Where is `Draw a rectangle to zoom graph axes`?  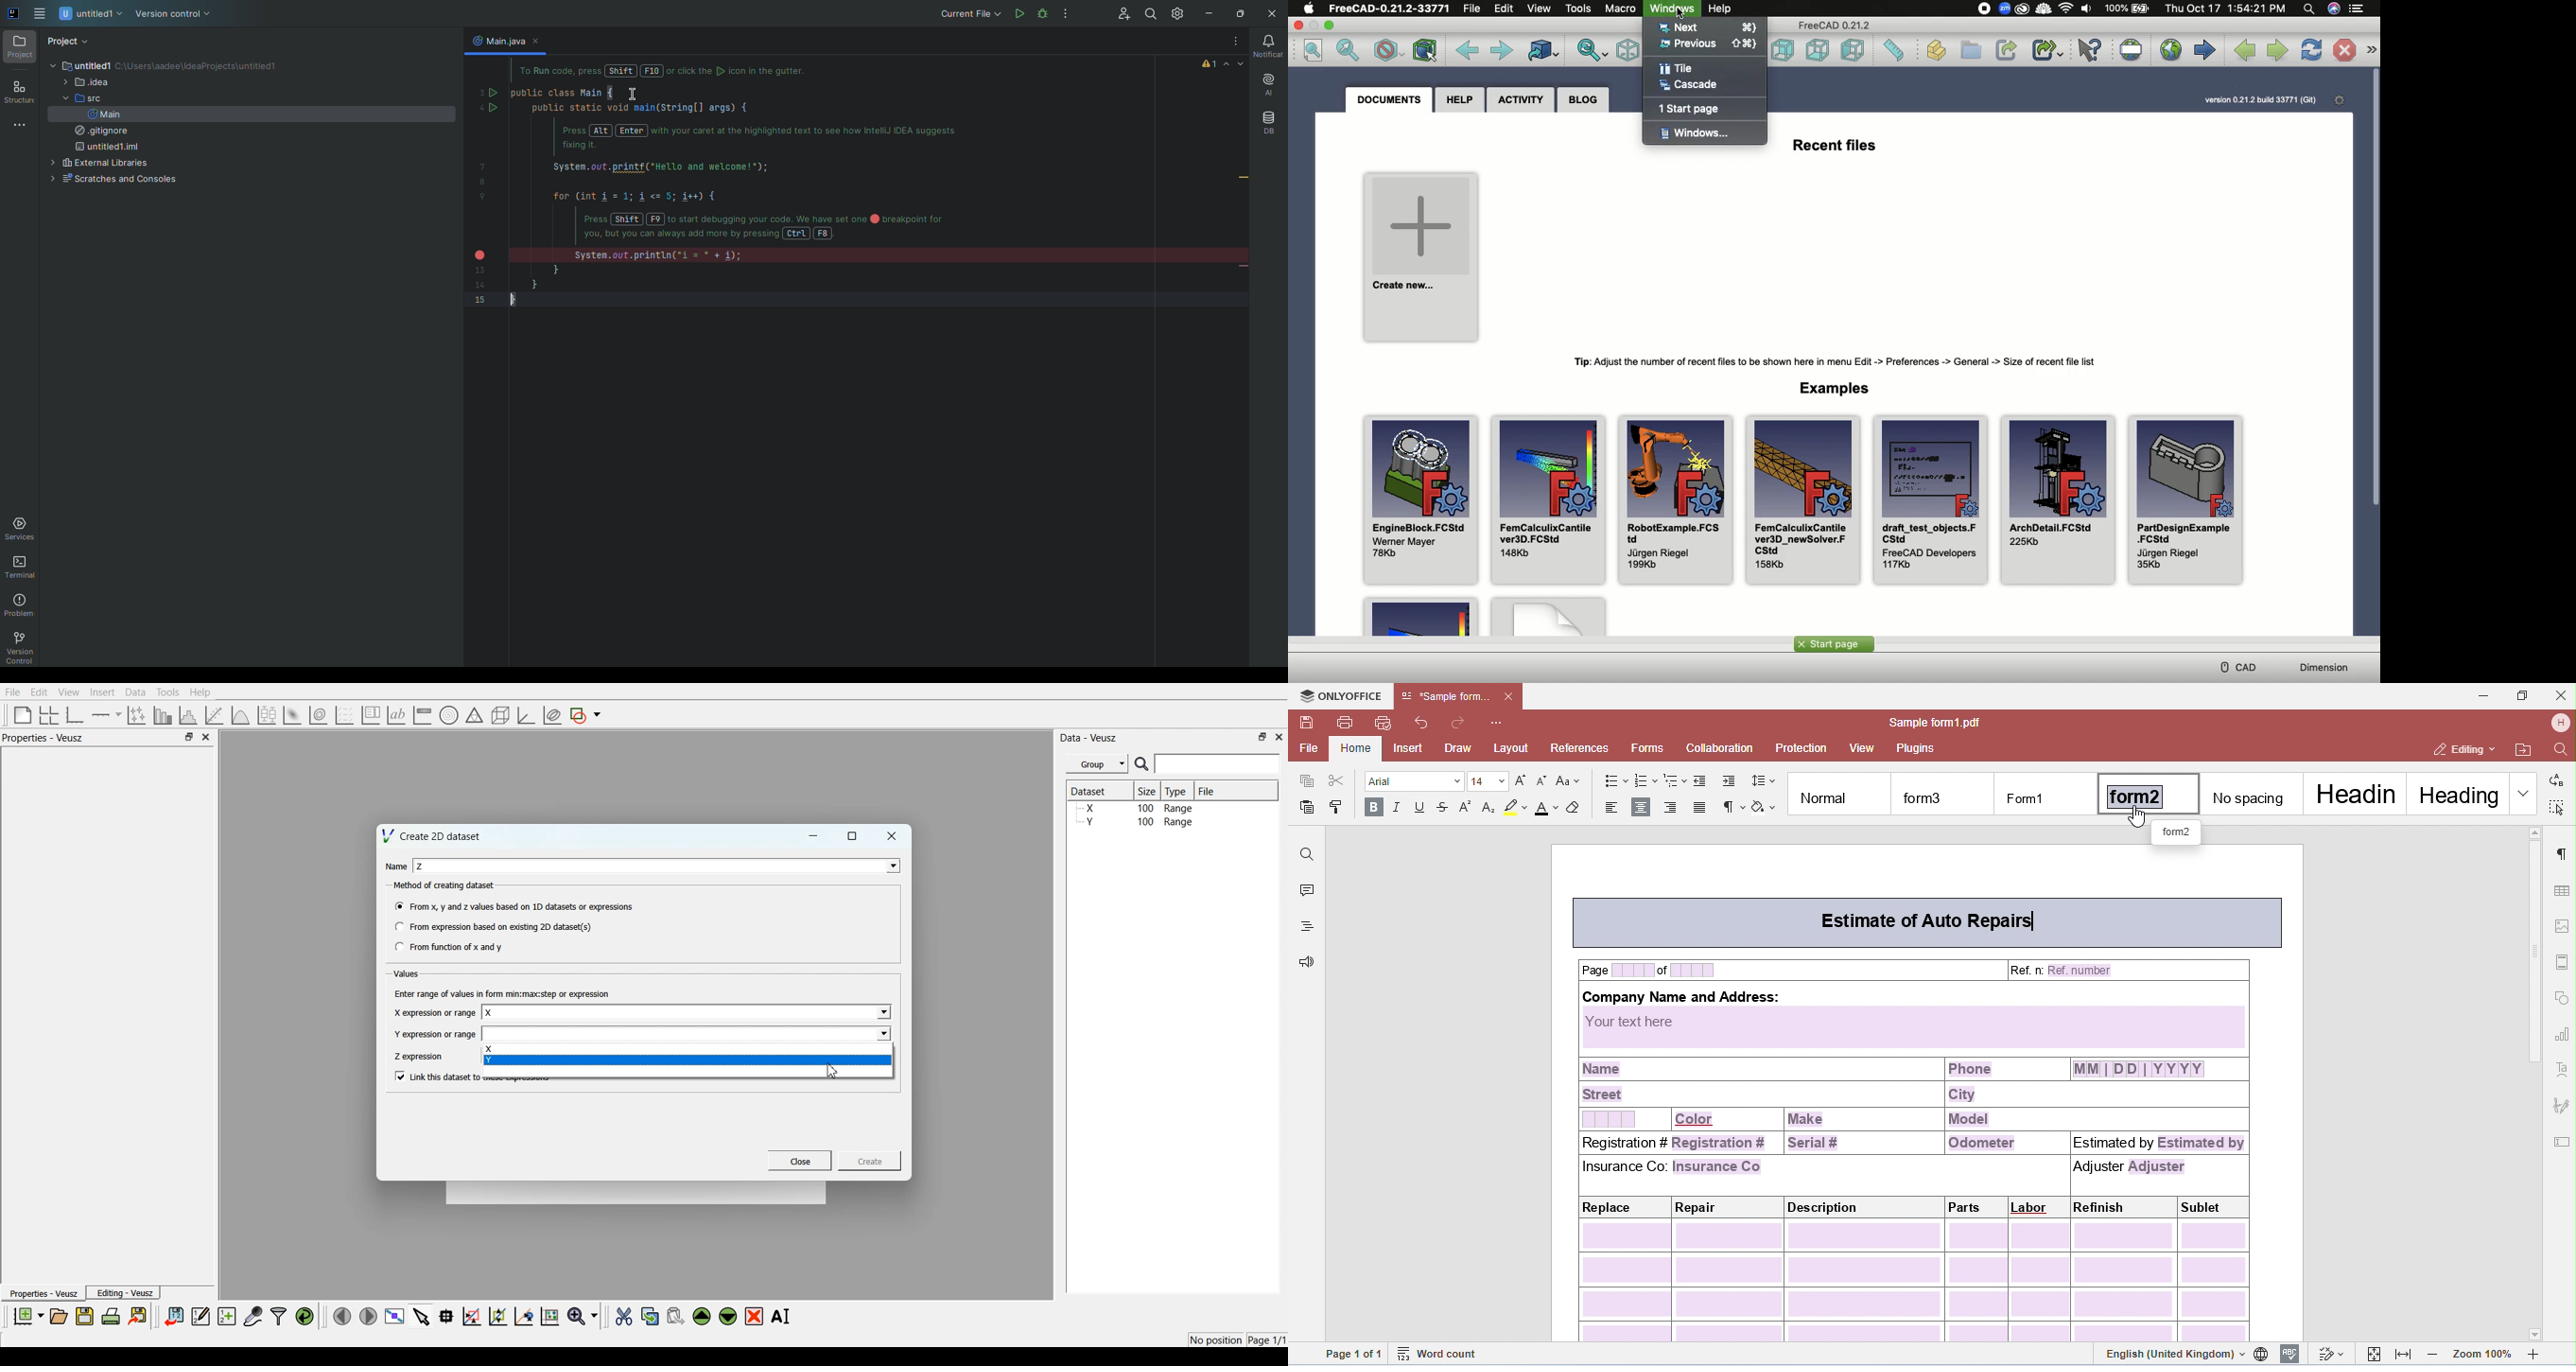
Draw a rectangle to zoom graph axes is located at coordinates (471, 1316).